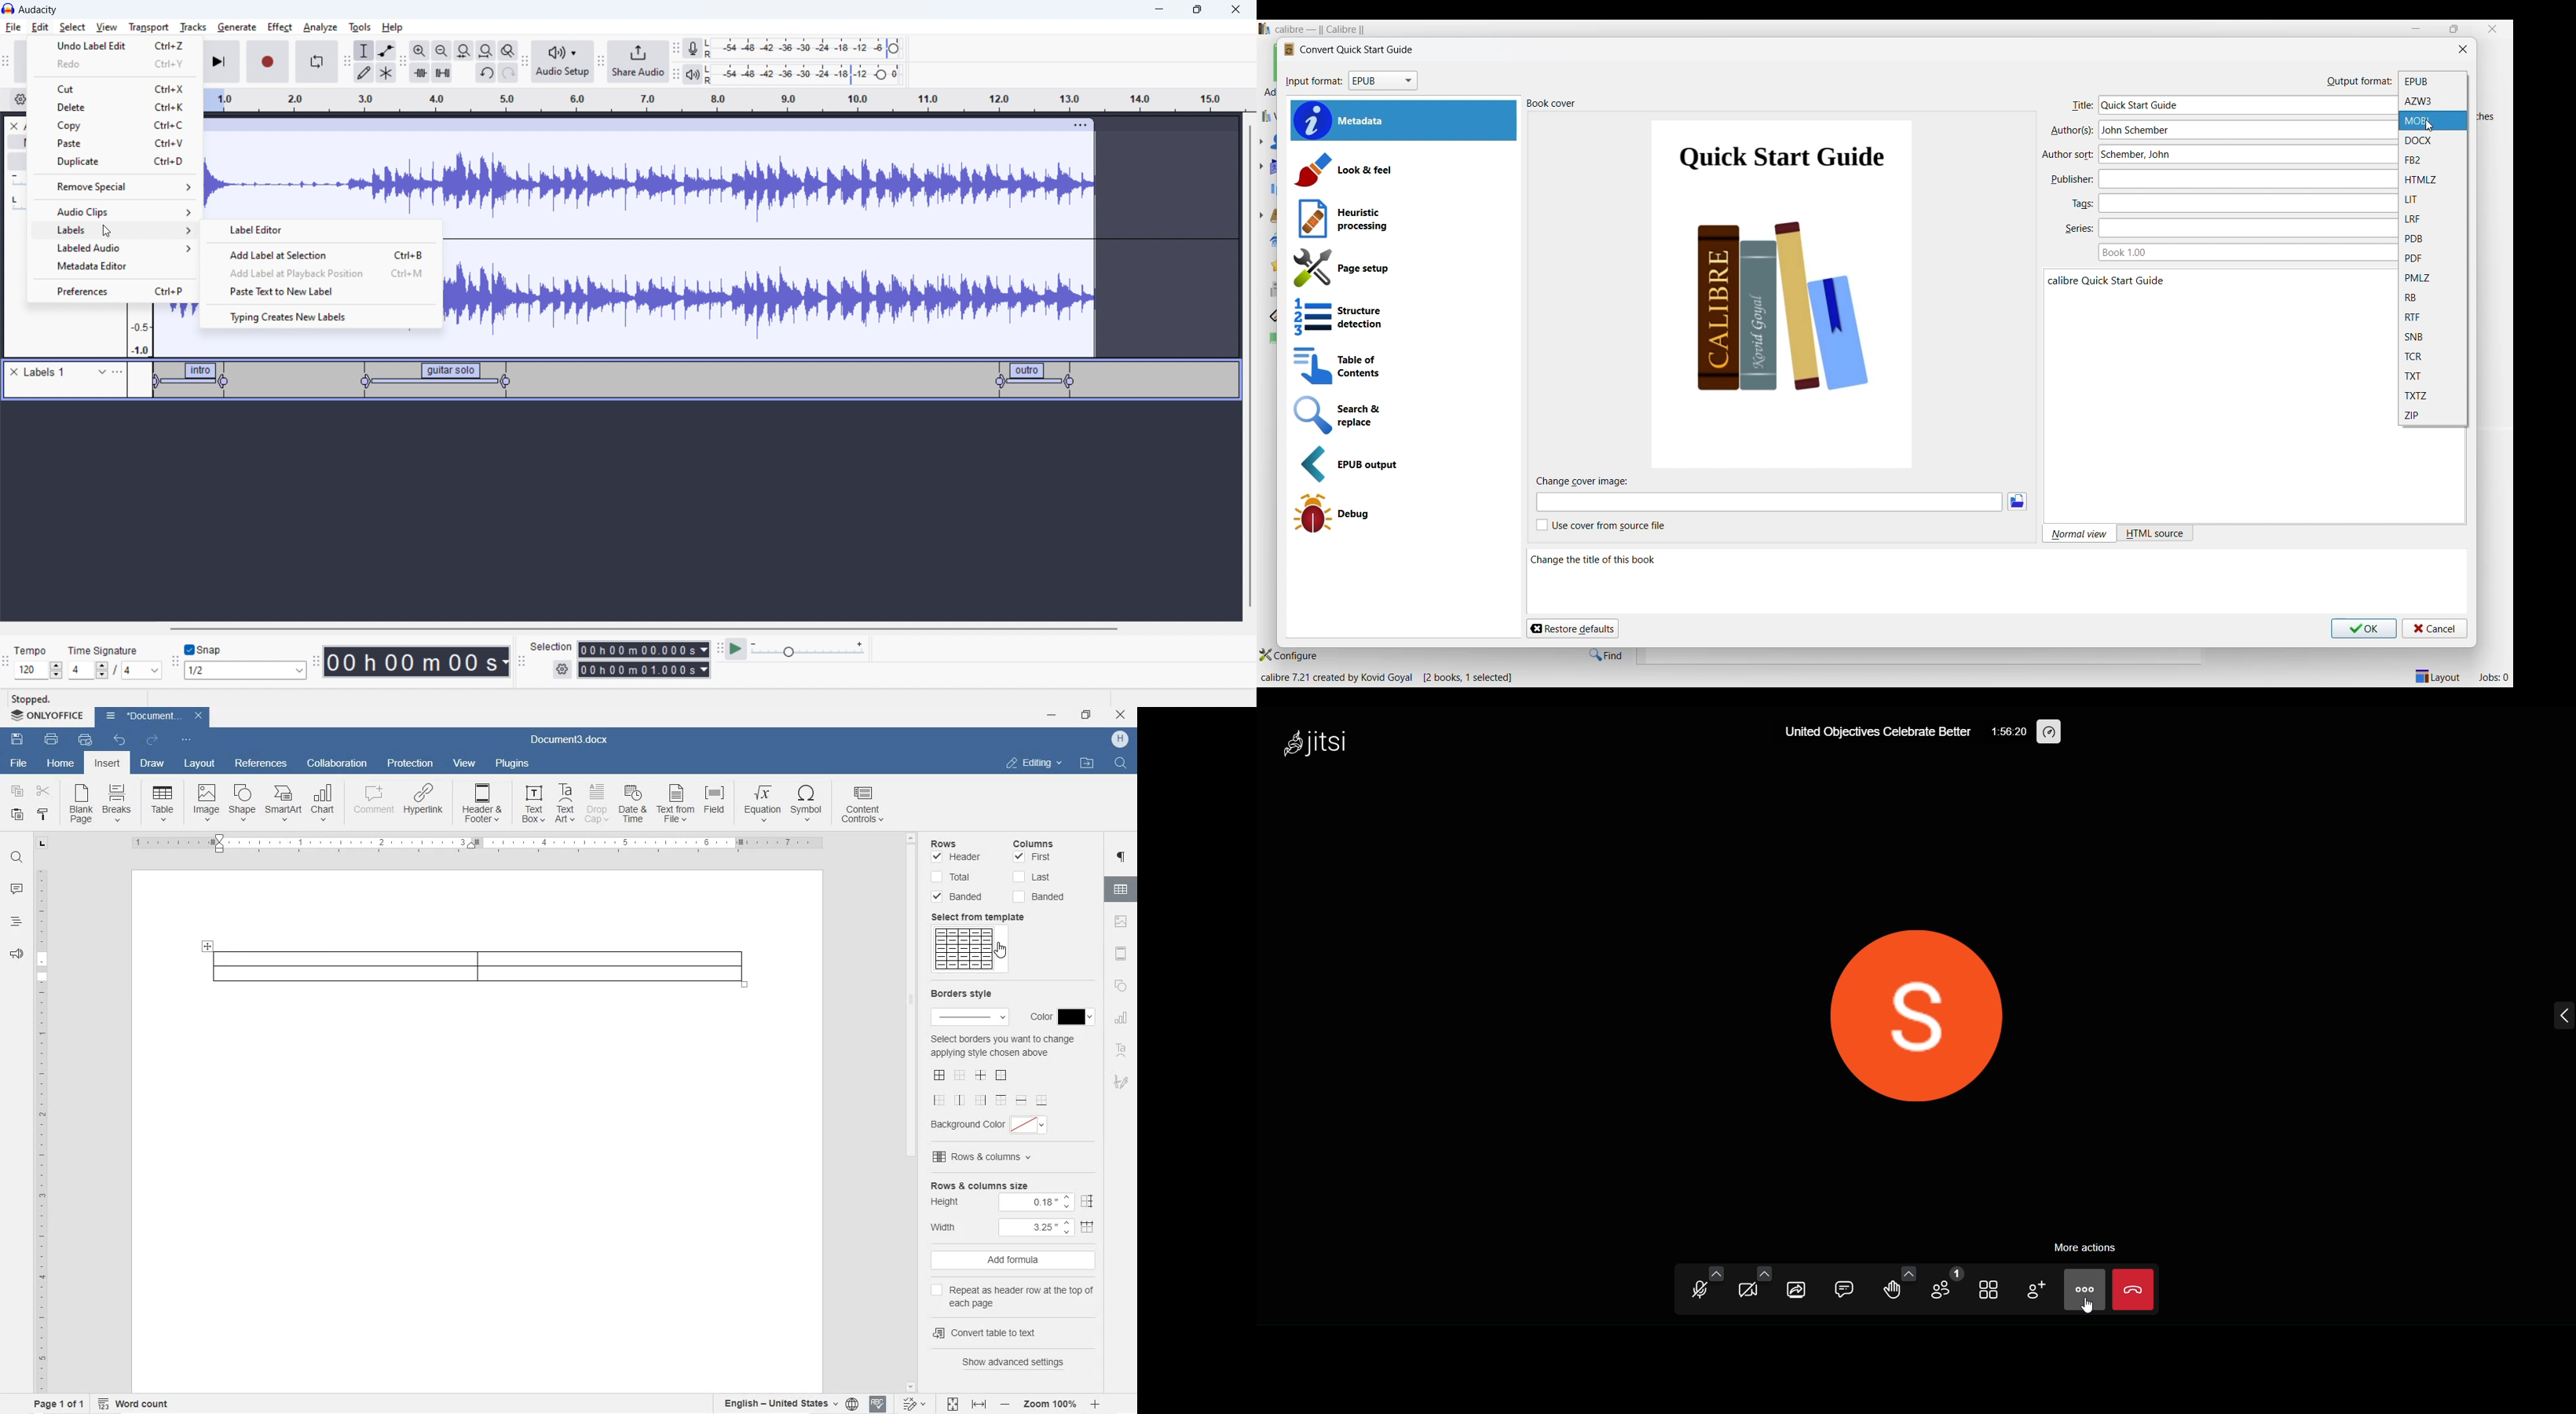 The image size is (2576, 1428). Describe the element at coordinates (1249, 368) in the screenshot. I see `vertical scrollbar` at that location.